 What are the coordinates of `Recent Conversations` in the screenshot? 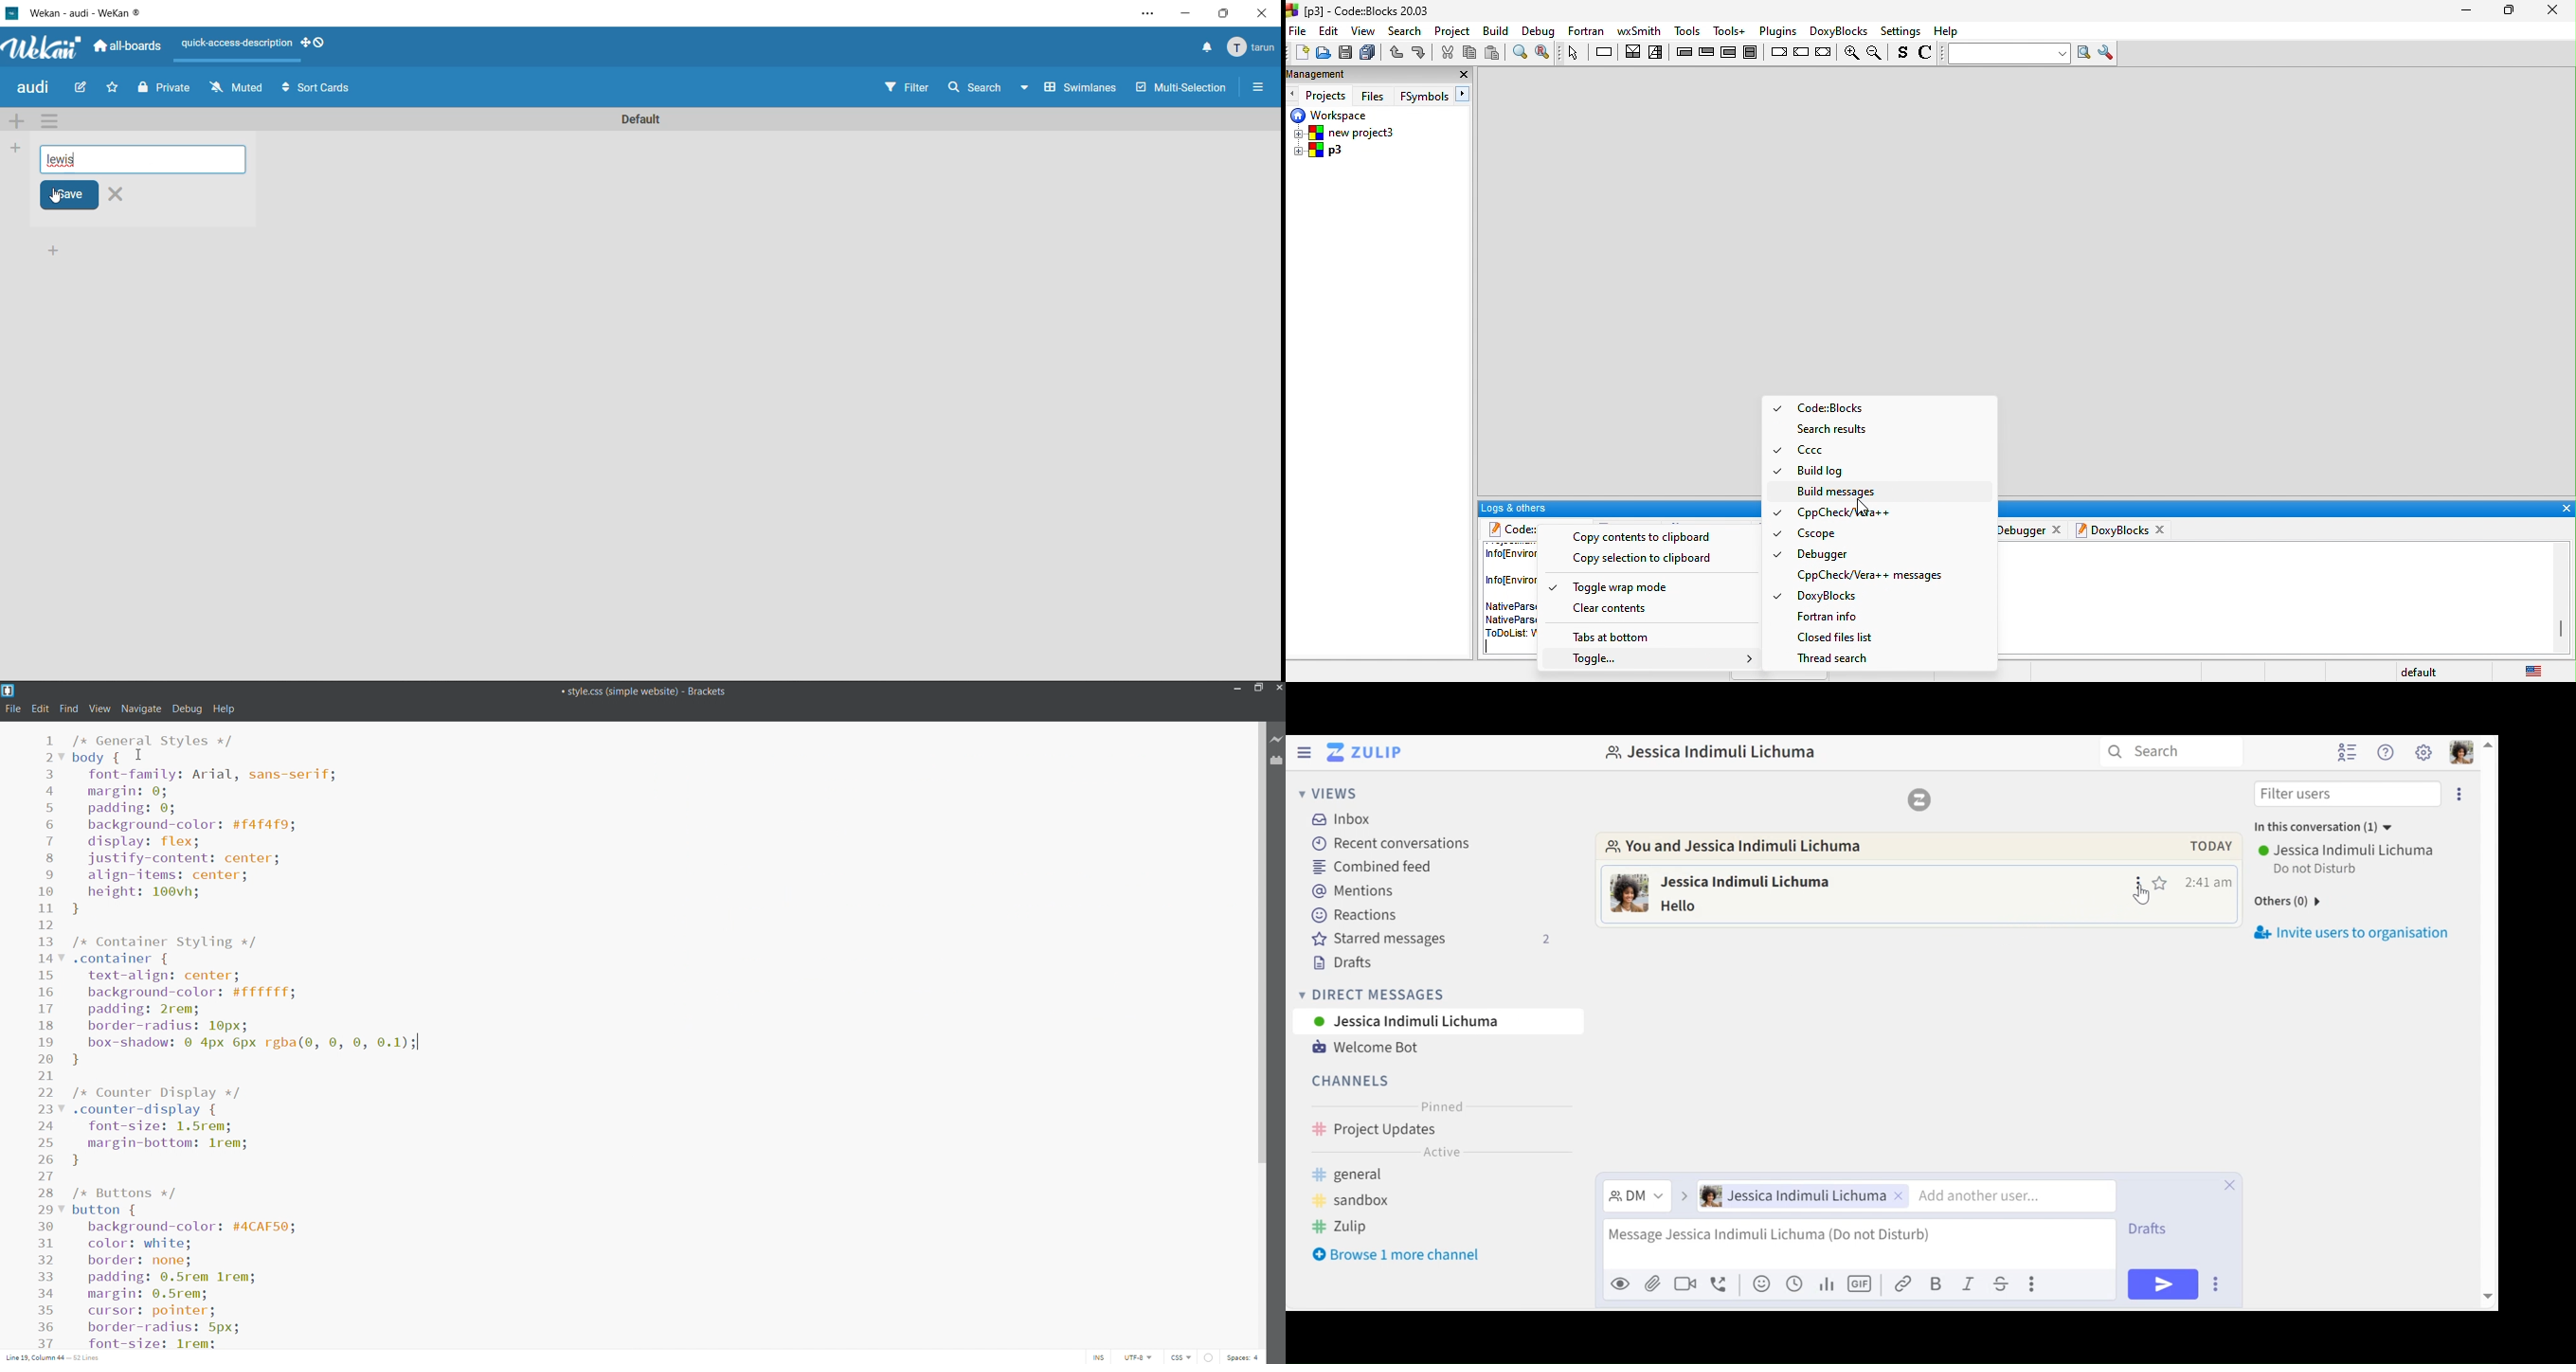 It's located at (1392, 843).